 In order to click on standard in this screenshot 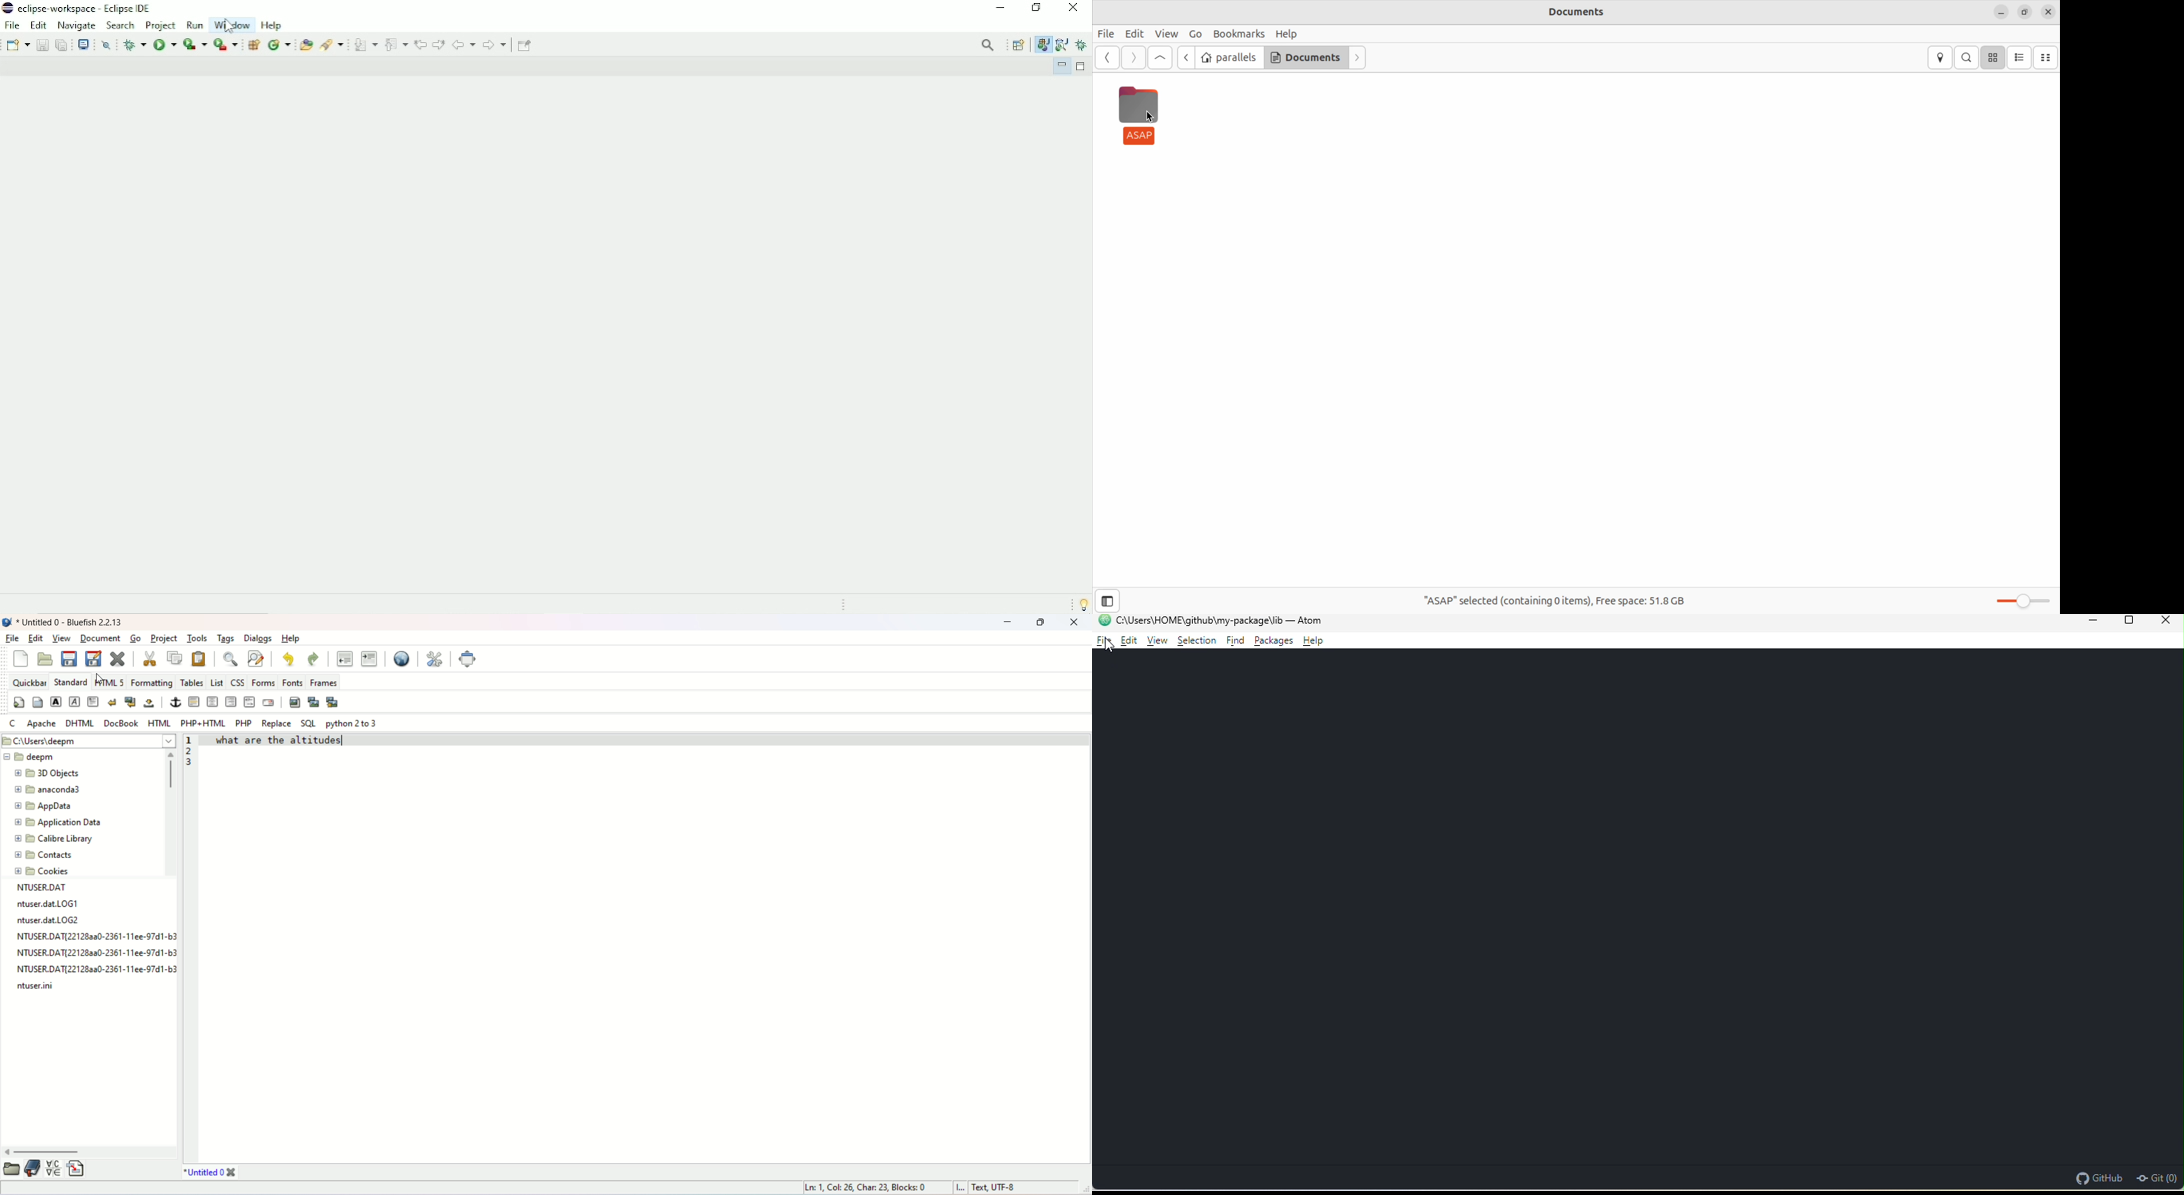, I will do `click(68, 681)`.